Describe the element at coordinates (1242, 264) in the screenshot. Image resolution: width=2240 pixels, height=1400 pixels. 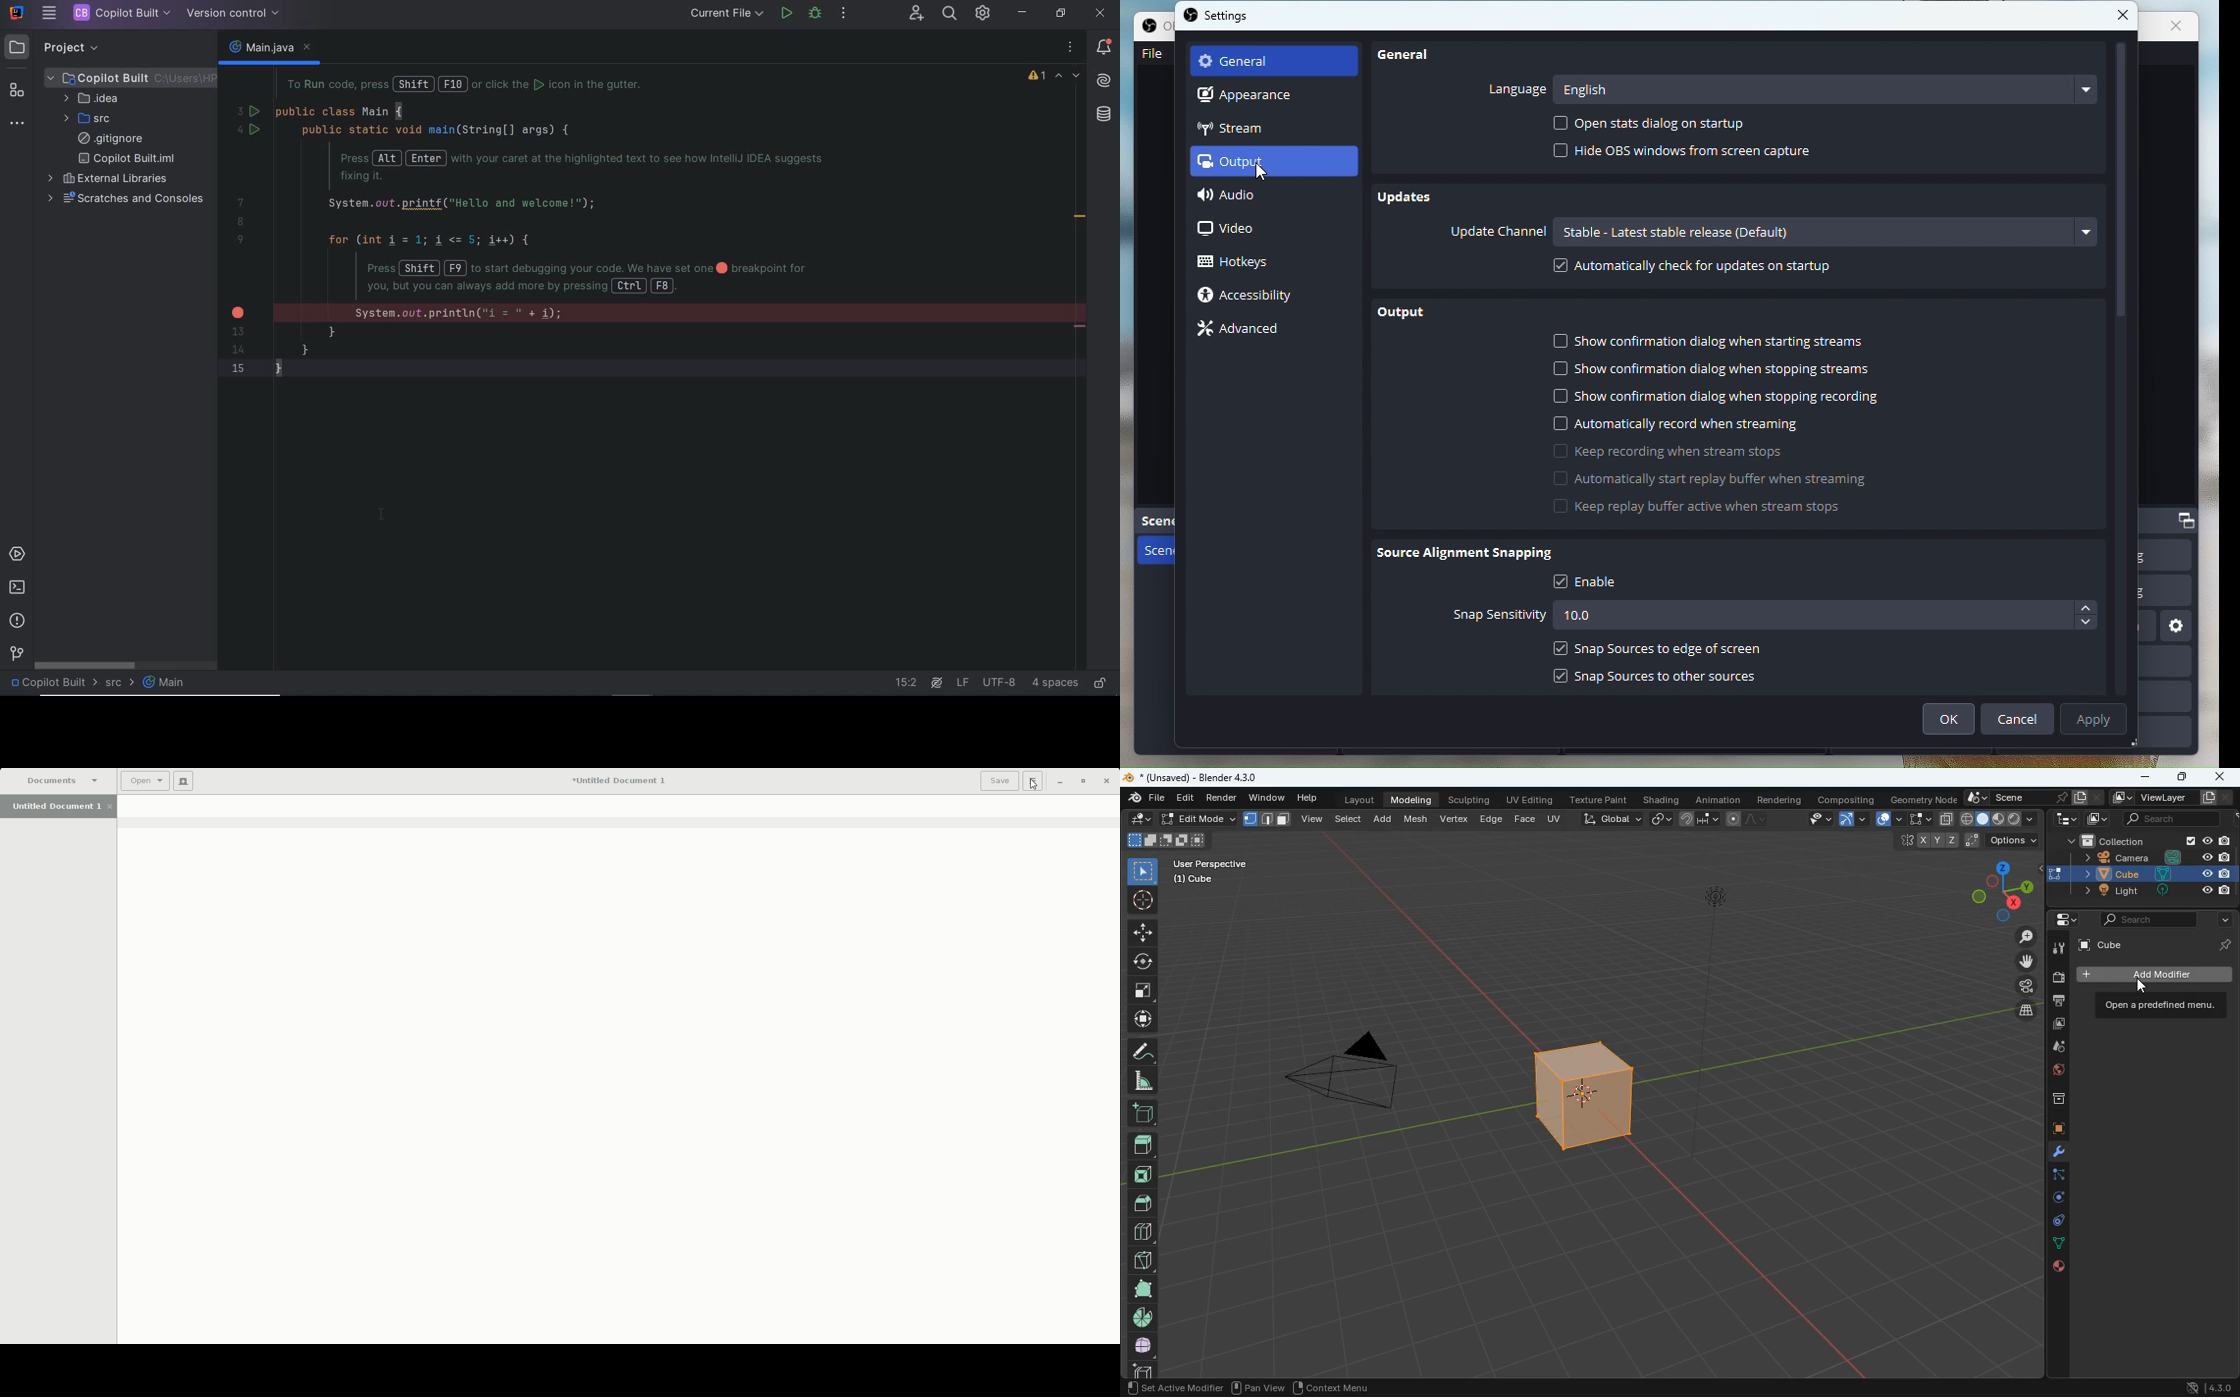
I see `Hotkeys` at that location.